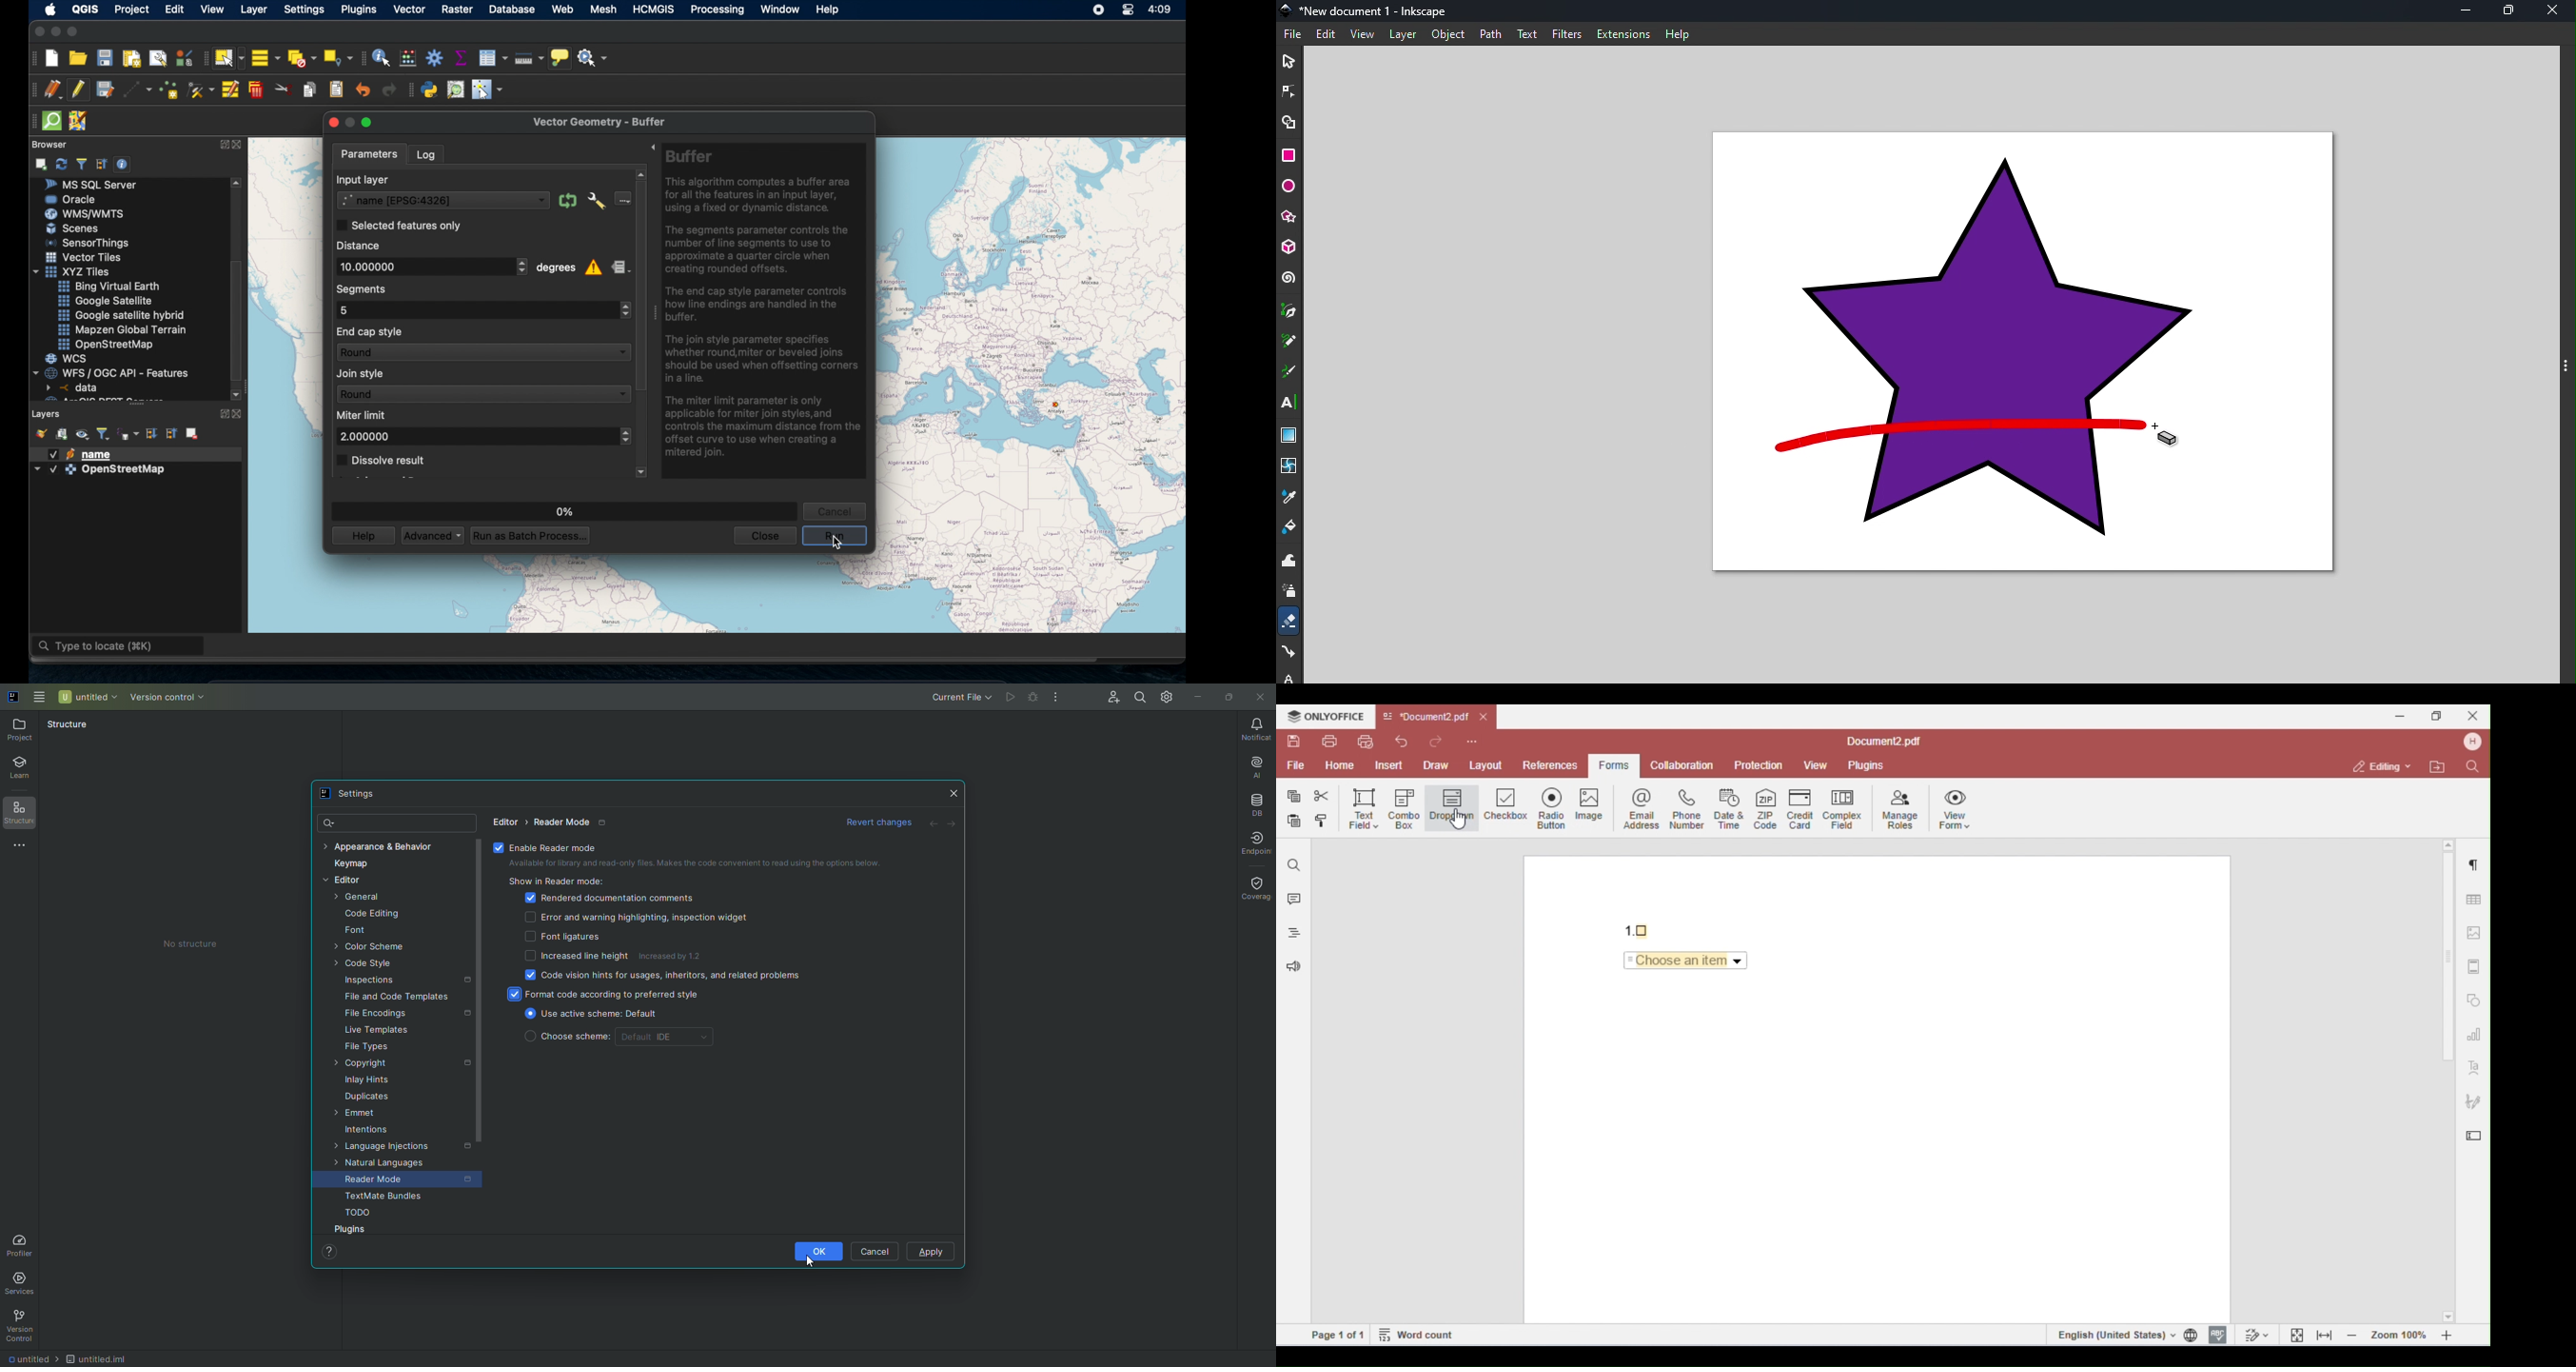  What do you see at coordinates (31, 120) in the screenshot?
I see `drag handles` at bounding box center [31, 120].